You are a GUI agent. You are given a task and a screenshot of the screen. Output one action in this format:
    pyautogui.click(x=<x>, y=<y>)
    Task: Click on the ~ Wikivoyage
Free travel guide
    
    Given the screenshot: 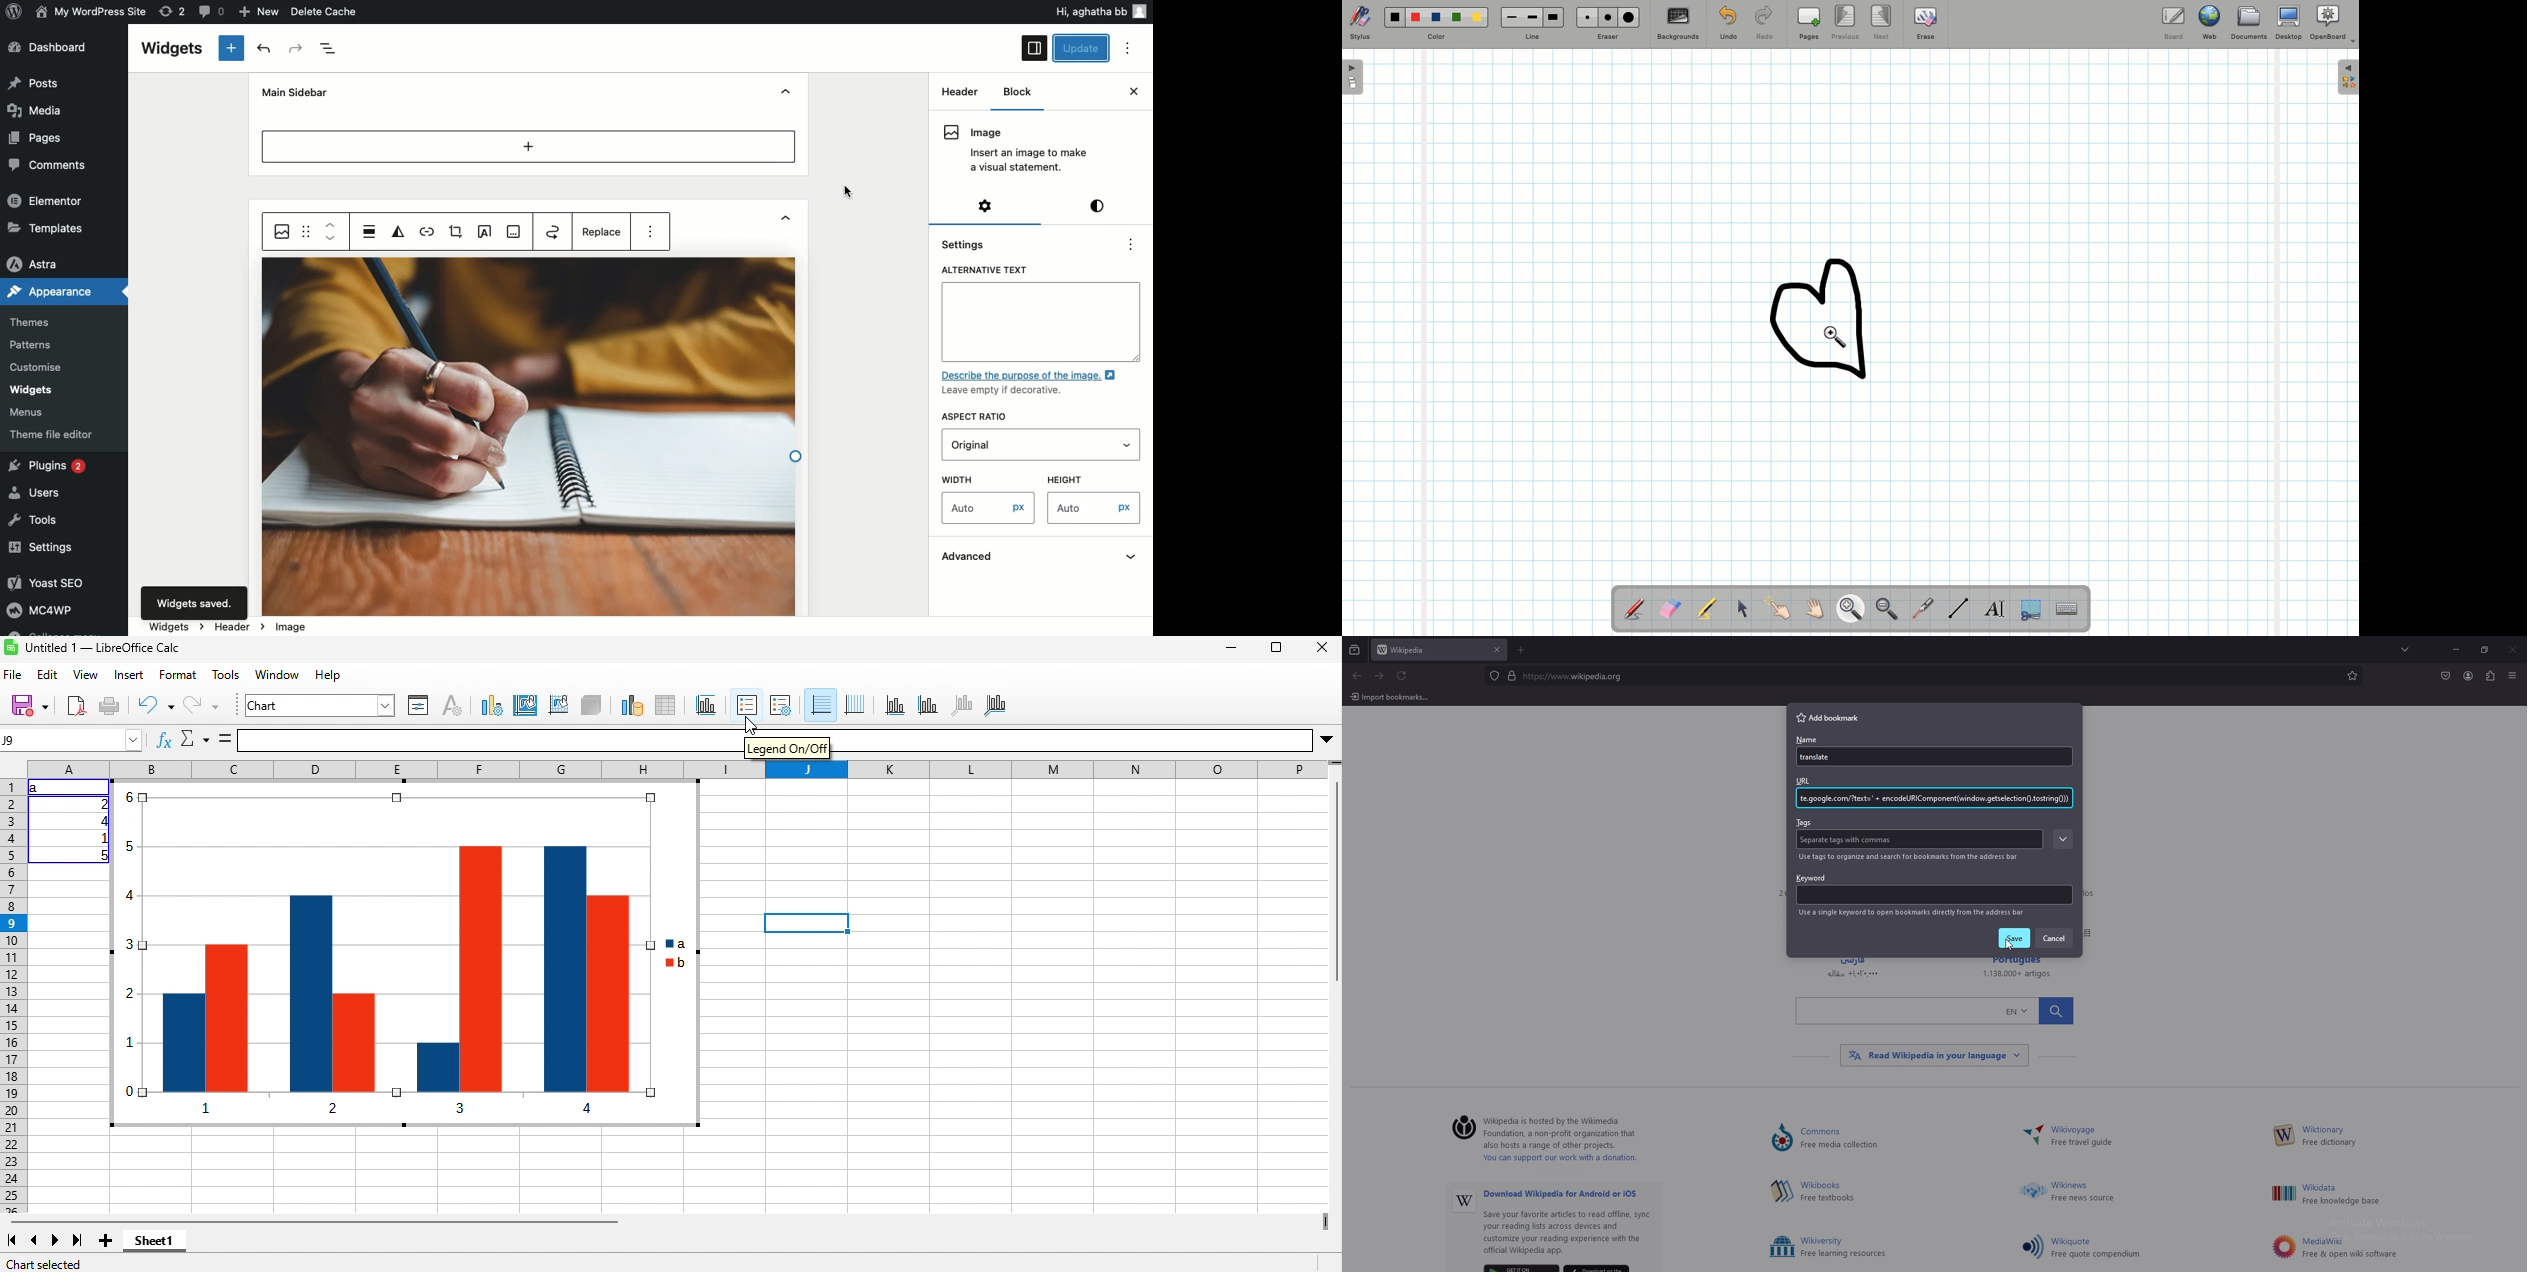 What is the action you would take?
    pyautogui.click(x=2088, y=1137)
    